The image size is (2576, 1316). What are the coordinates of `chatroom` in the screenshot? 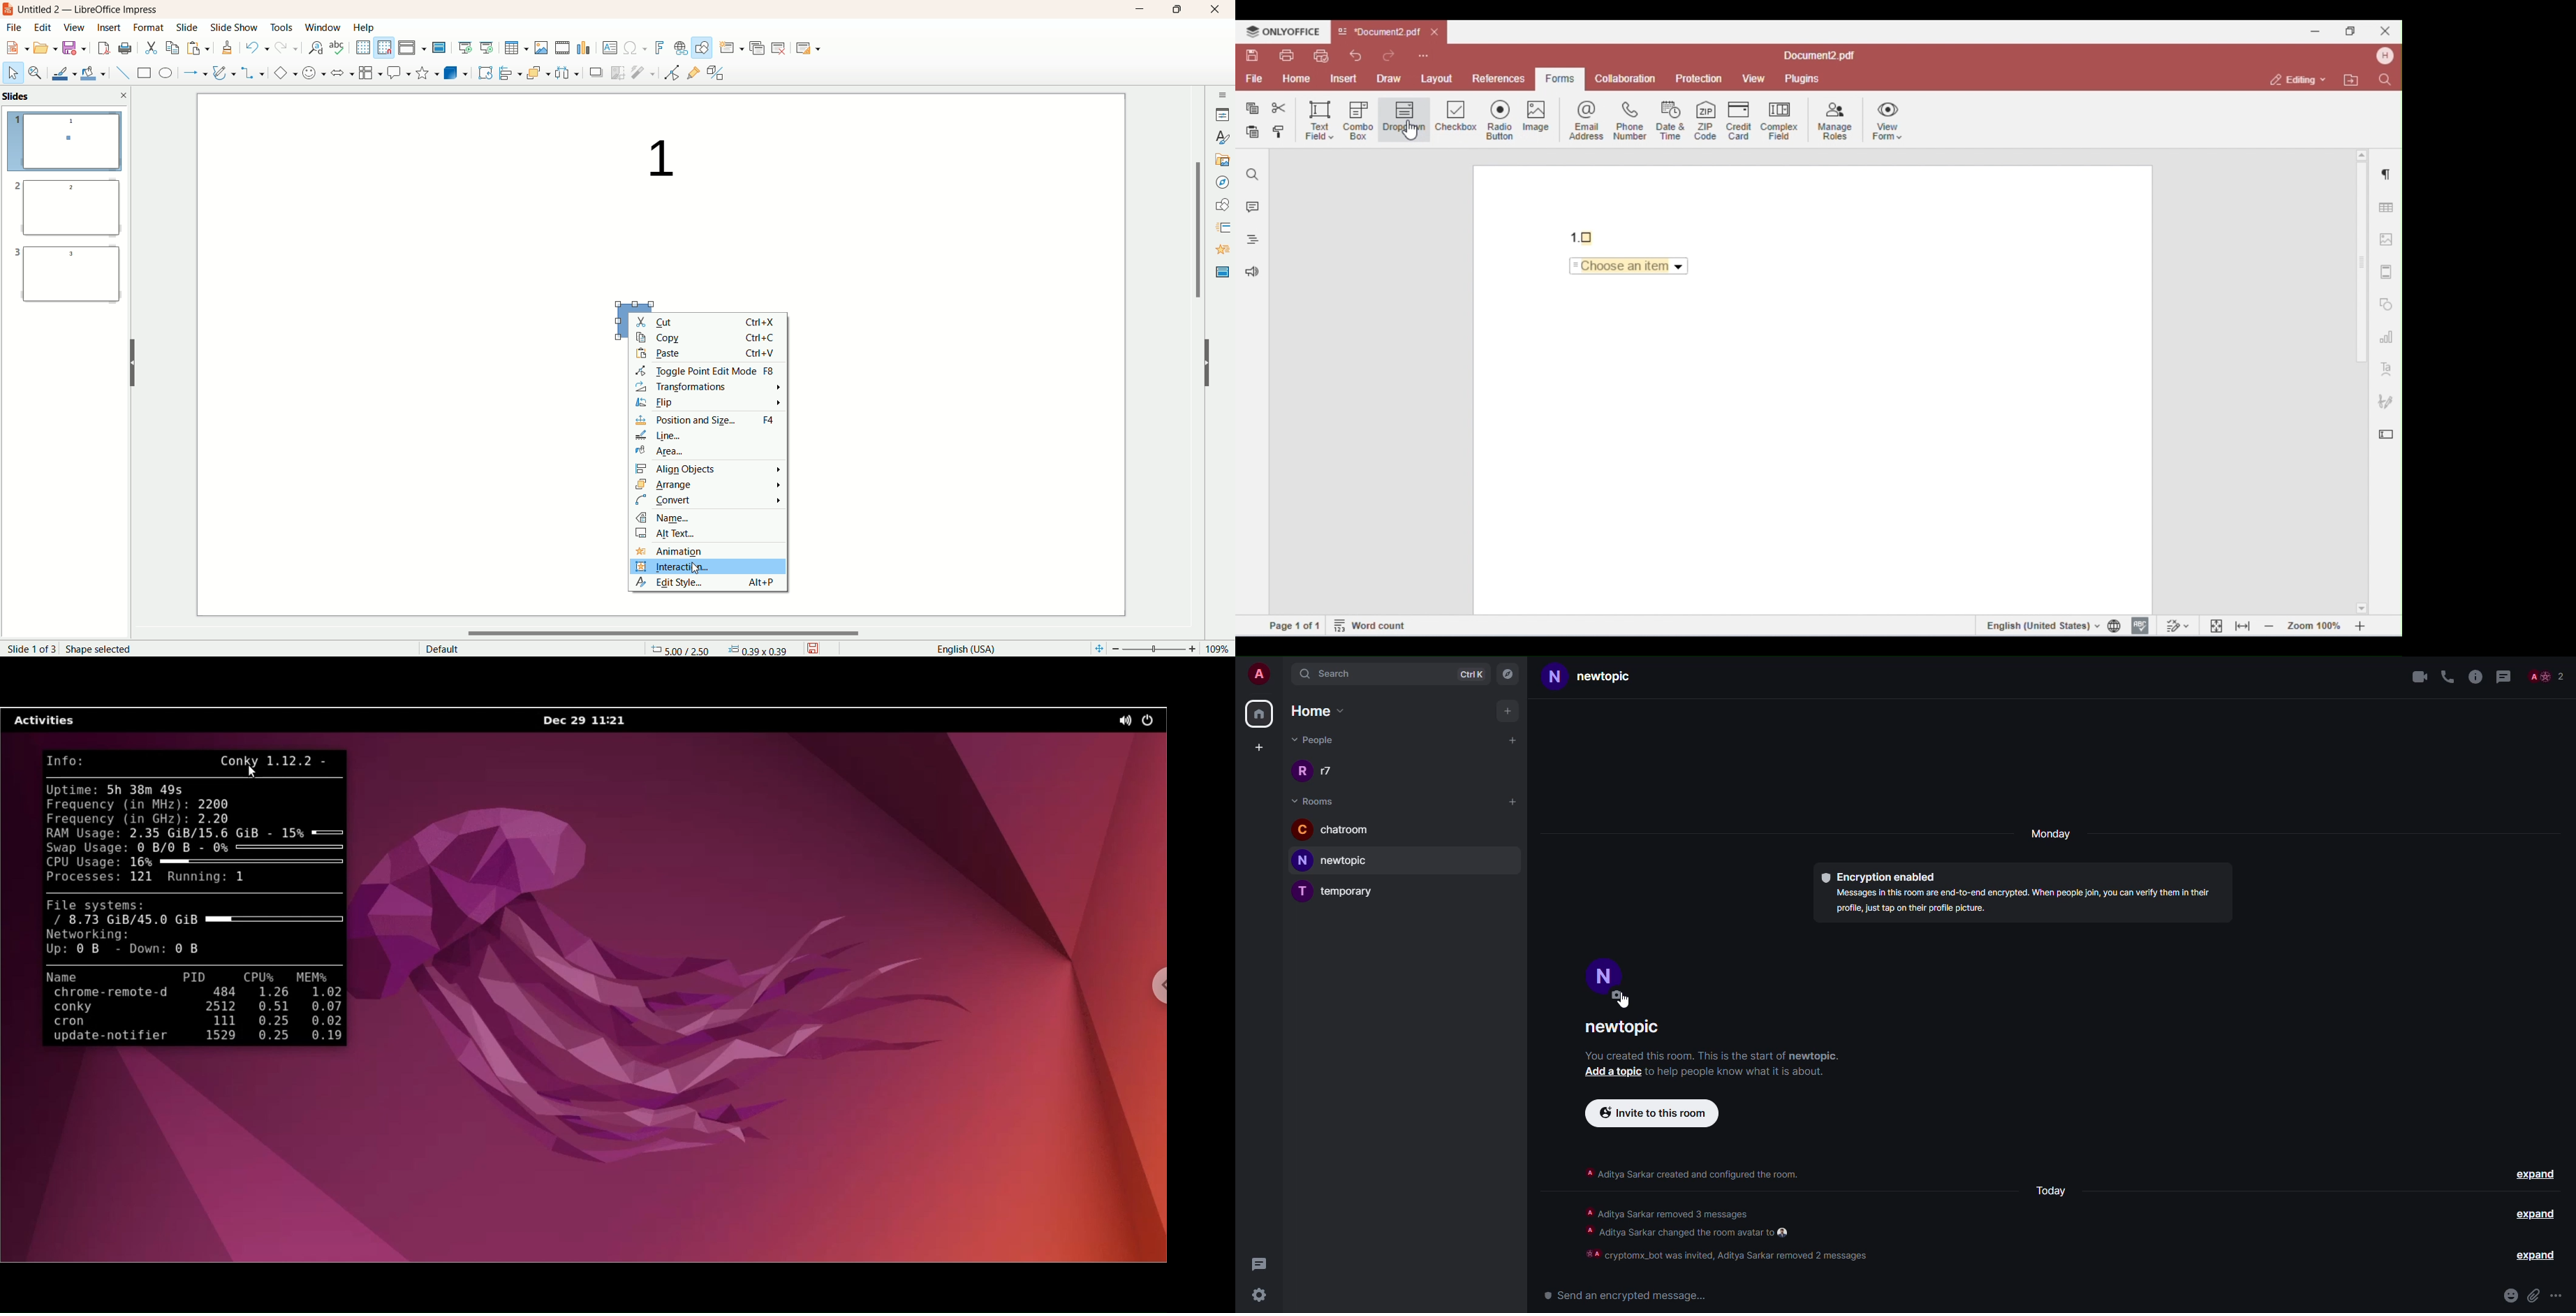 It's located at (1342, 830).